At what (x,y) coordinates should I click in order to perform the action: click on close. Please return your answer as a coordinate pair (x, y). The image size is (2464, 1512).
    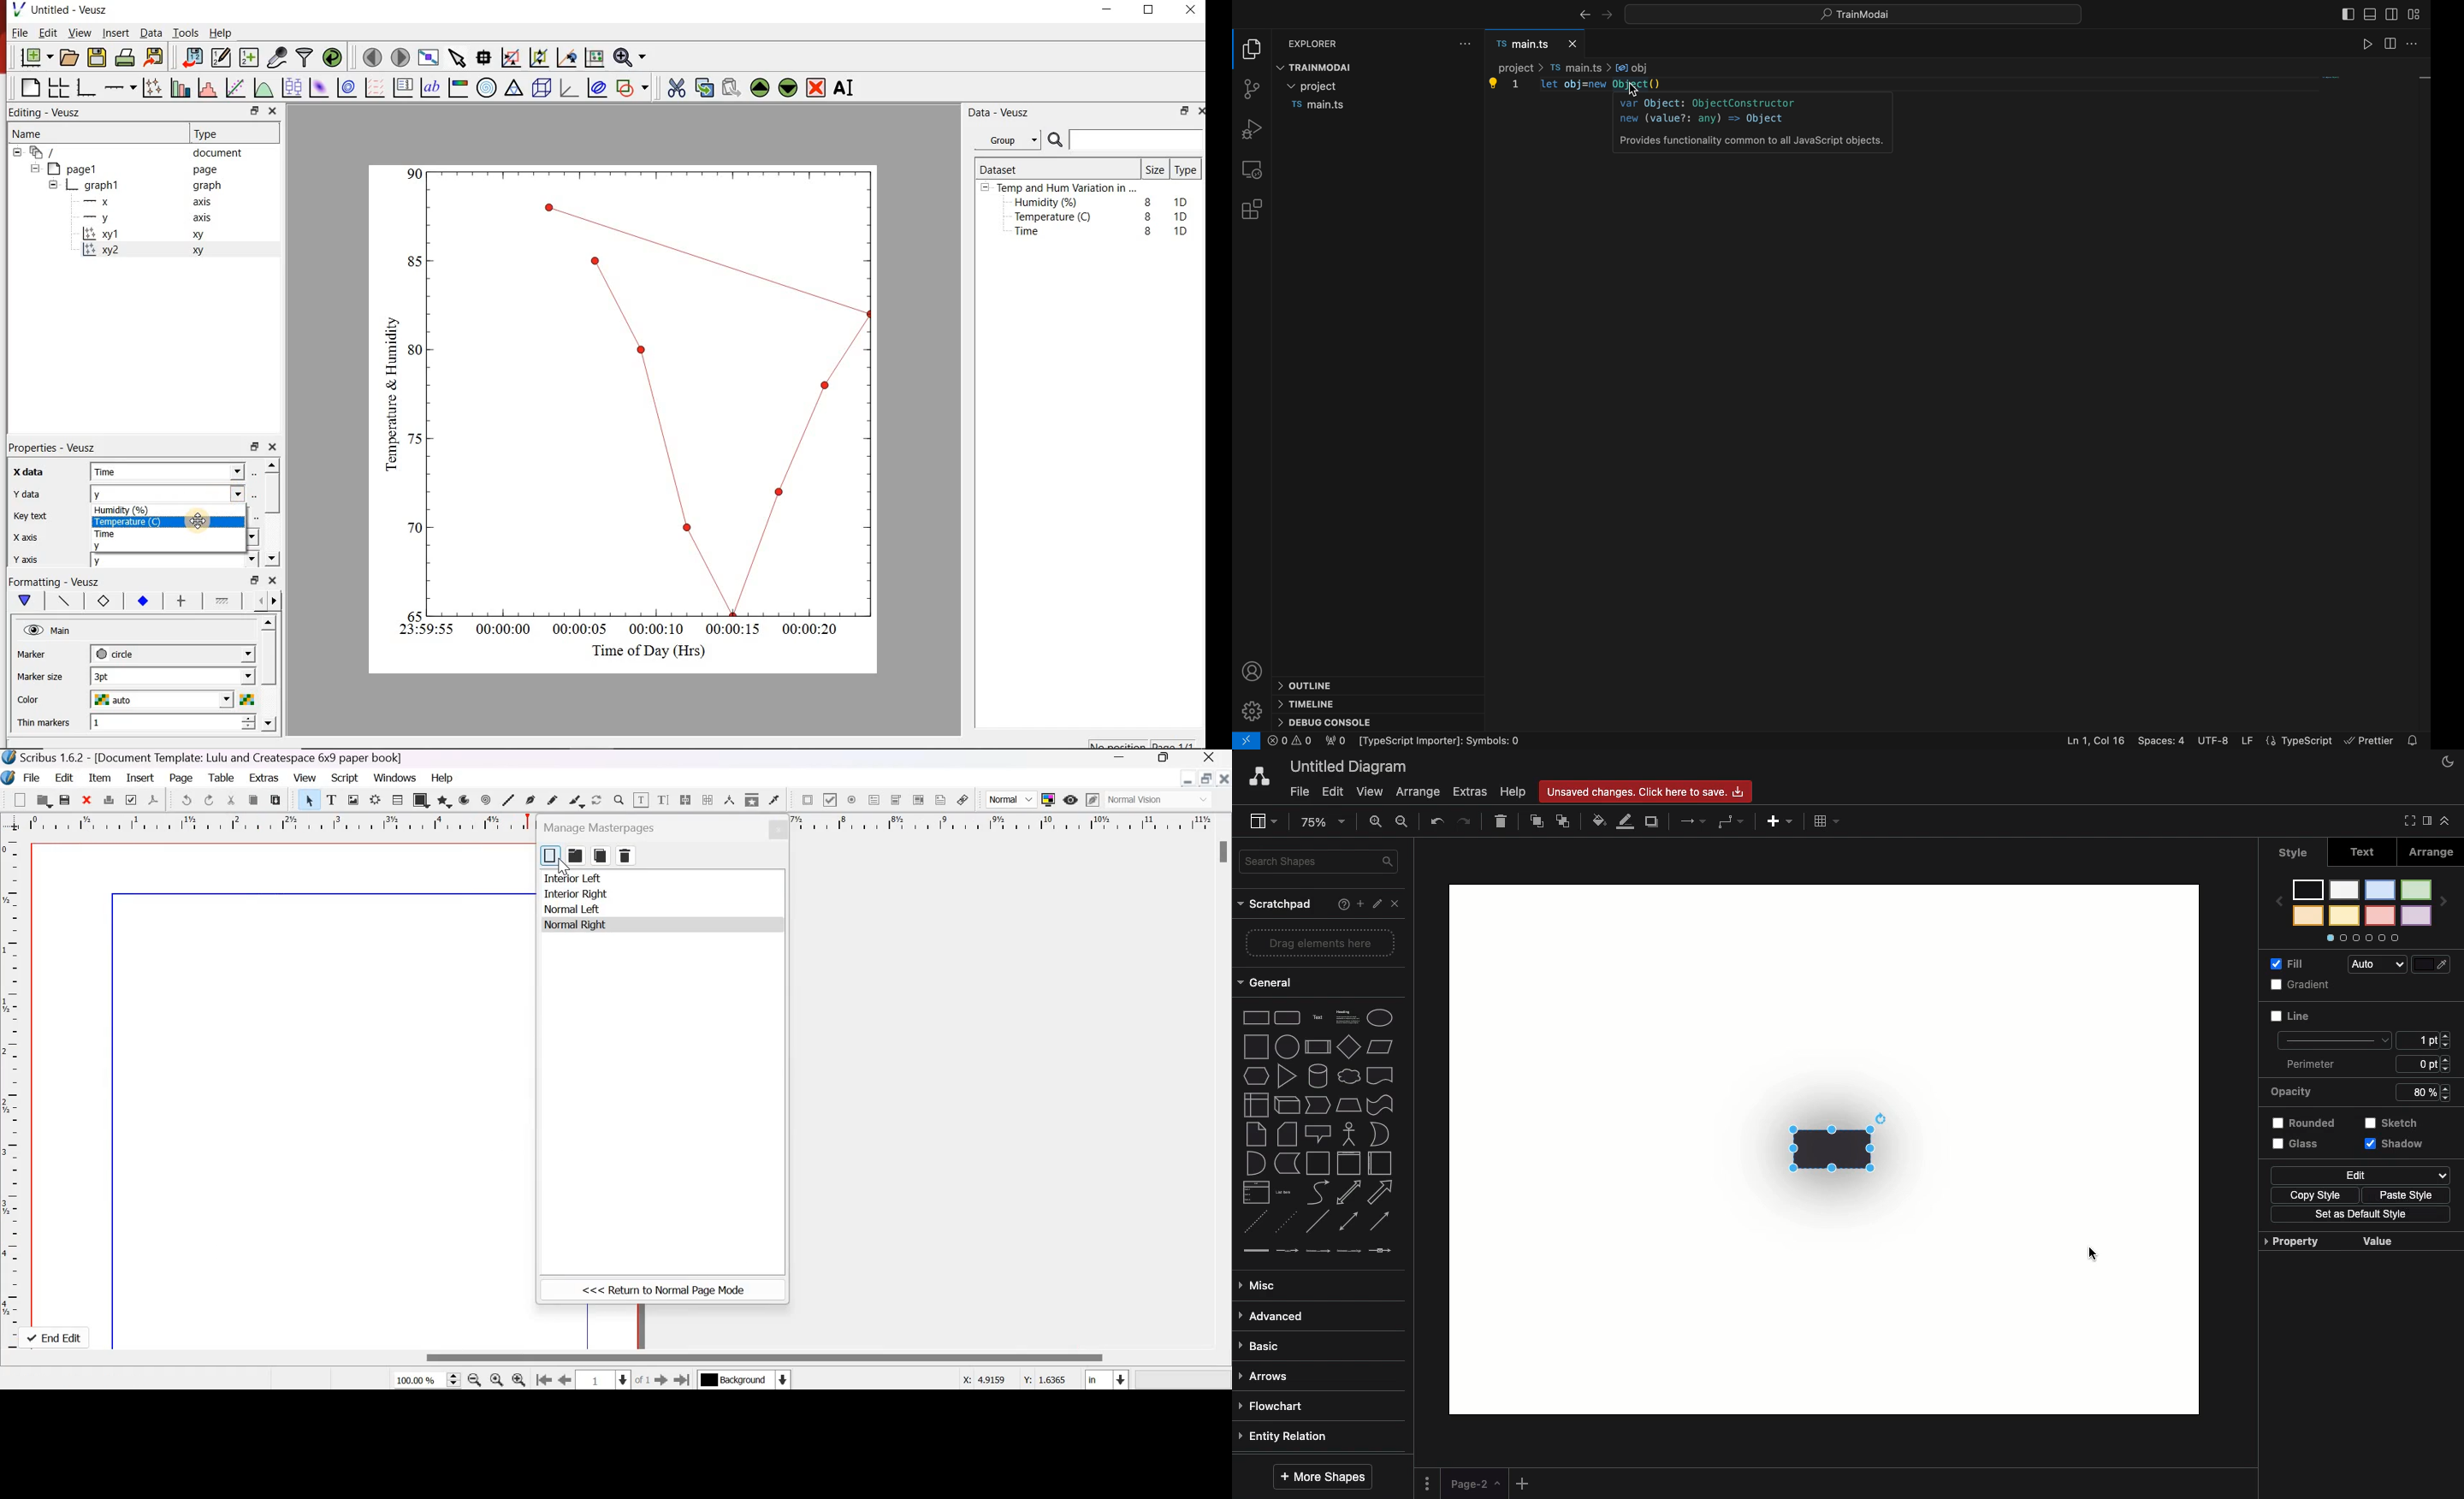
    Looking at the image, I should click on (277, 447).